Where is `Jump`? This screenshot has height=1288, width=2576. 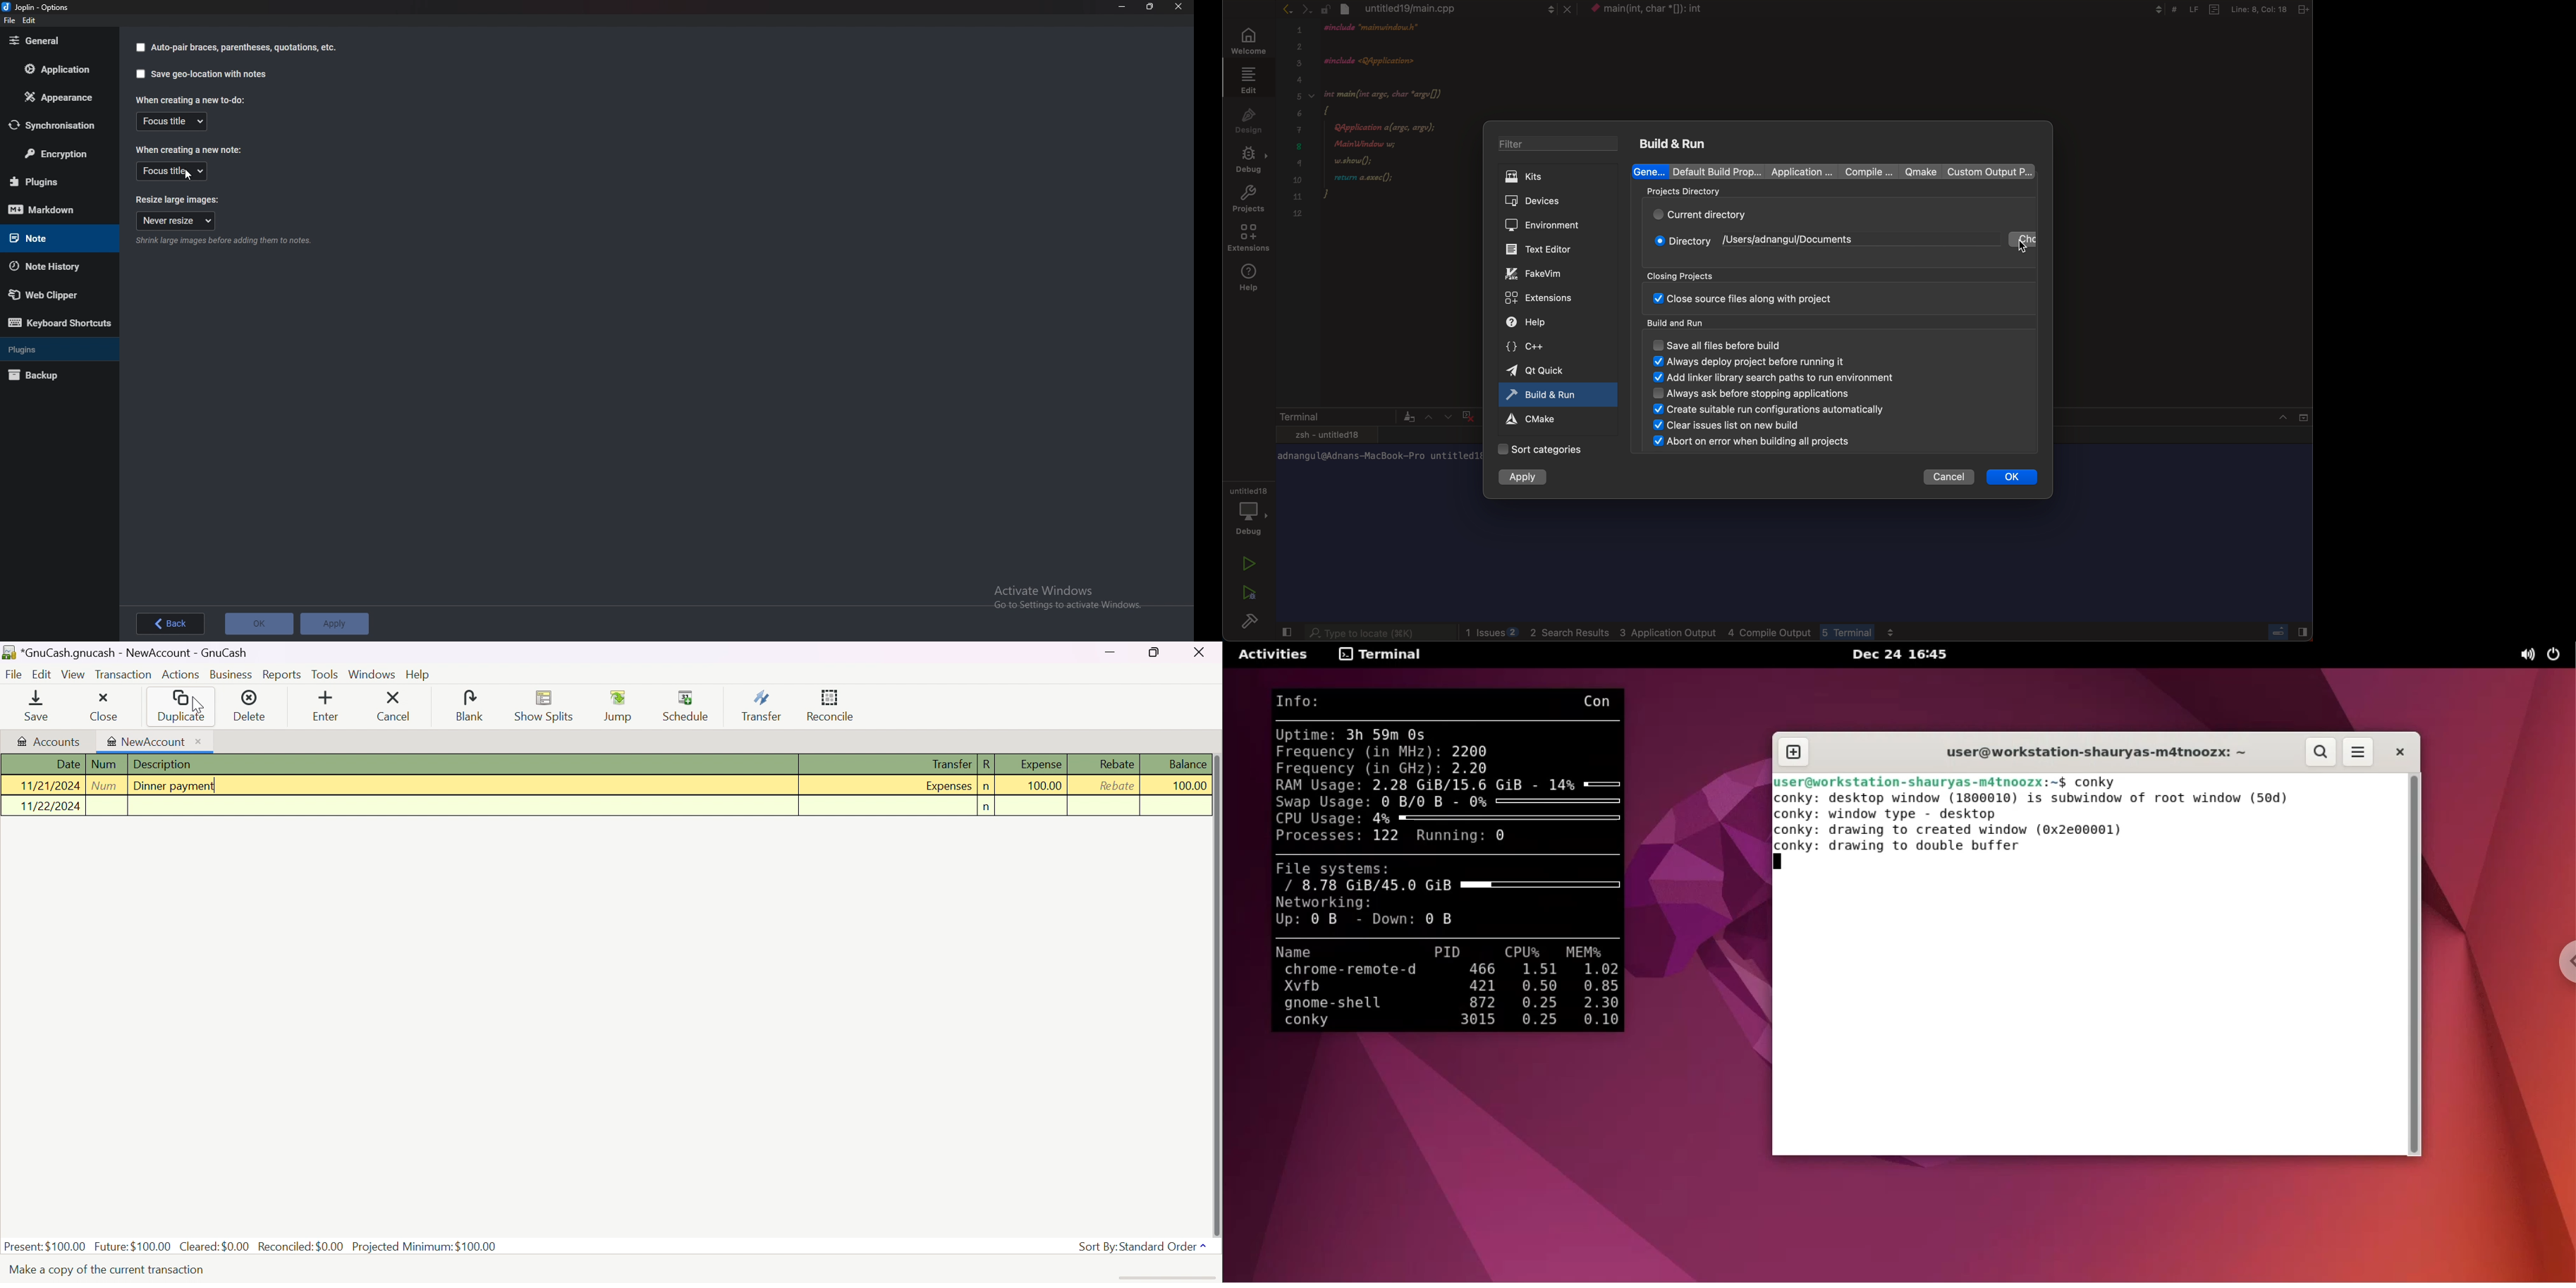 Jump is located at coordinates (620, 706).